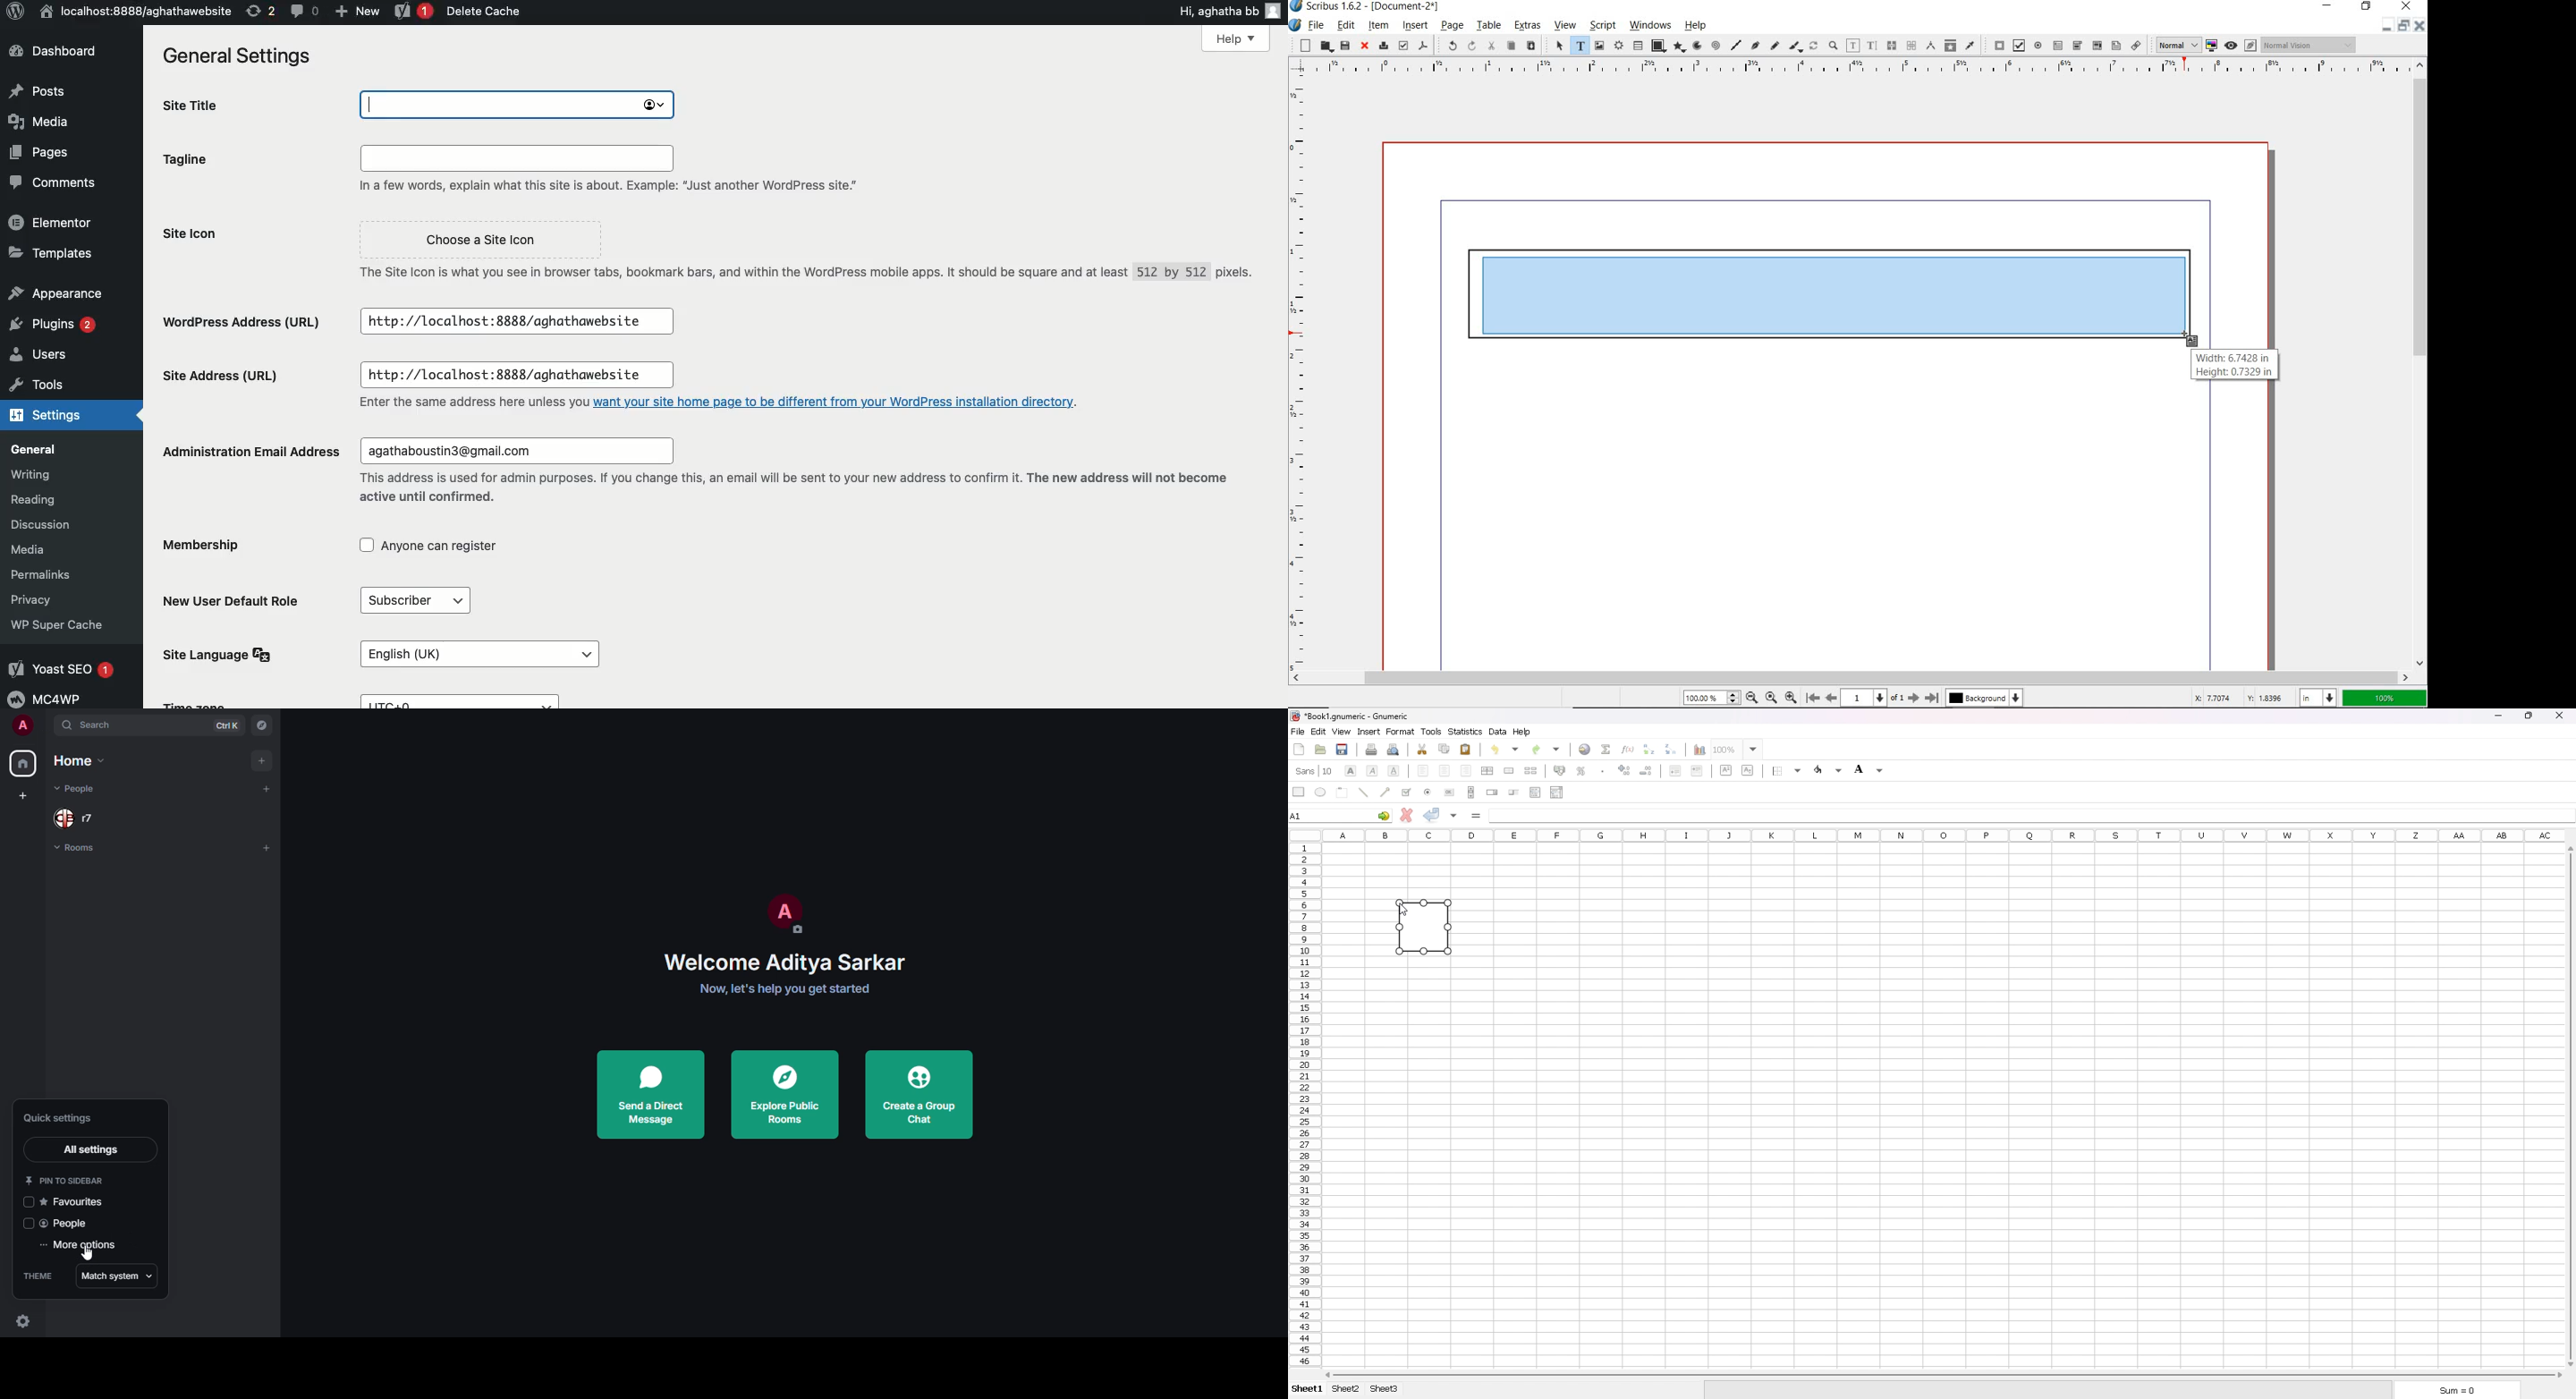 The height and width of the screenshot is (1400, 2576). What do you see at coordinates (1658, 46) in the screenshot?
I see `shape` at bounding box center [1658, 46].